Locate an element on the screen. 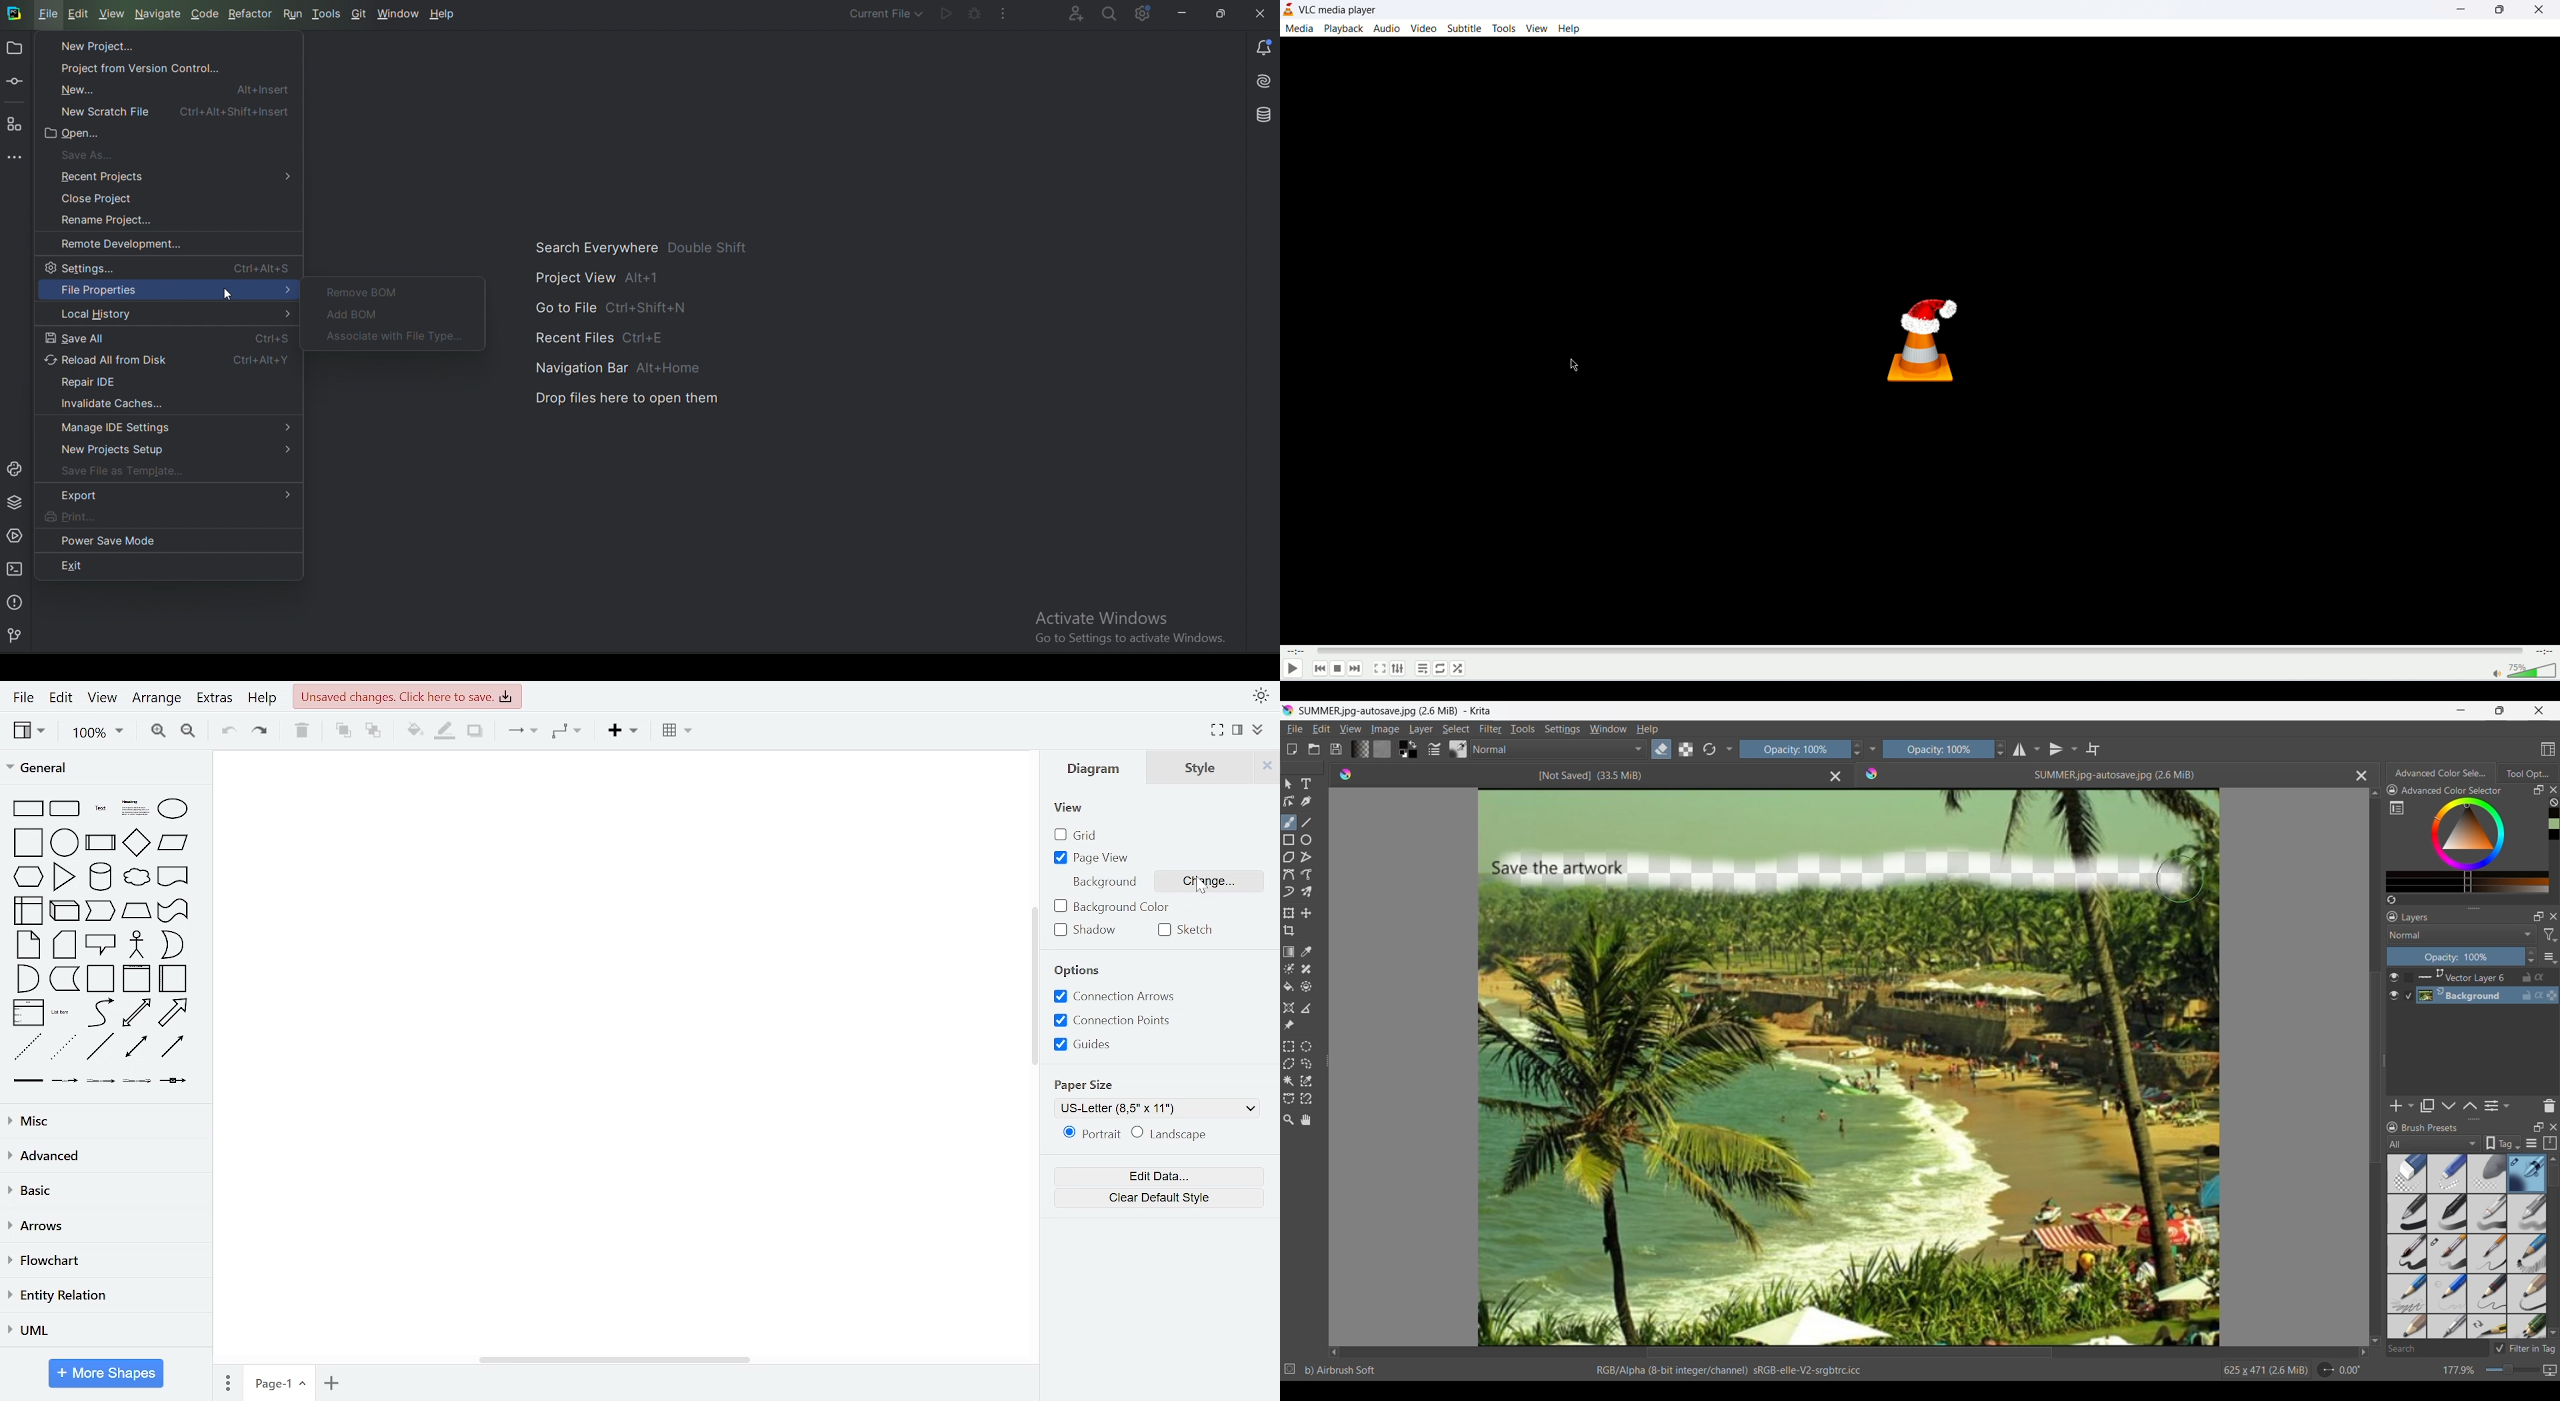 Image resolution: width=2576 pixels, height=1428 pixels. Open an existing document is located at coordinates (1315, 749).